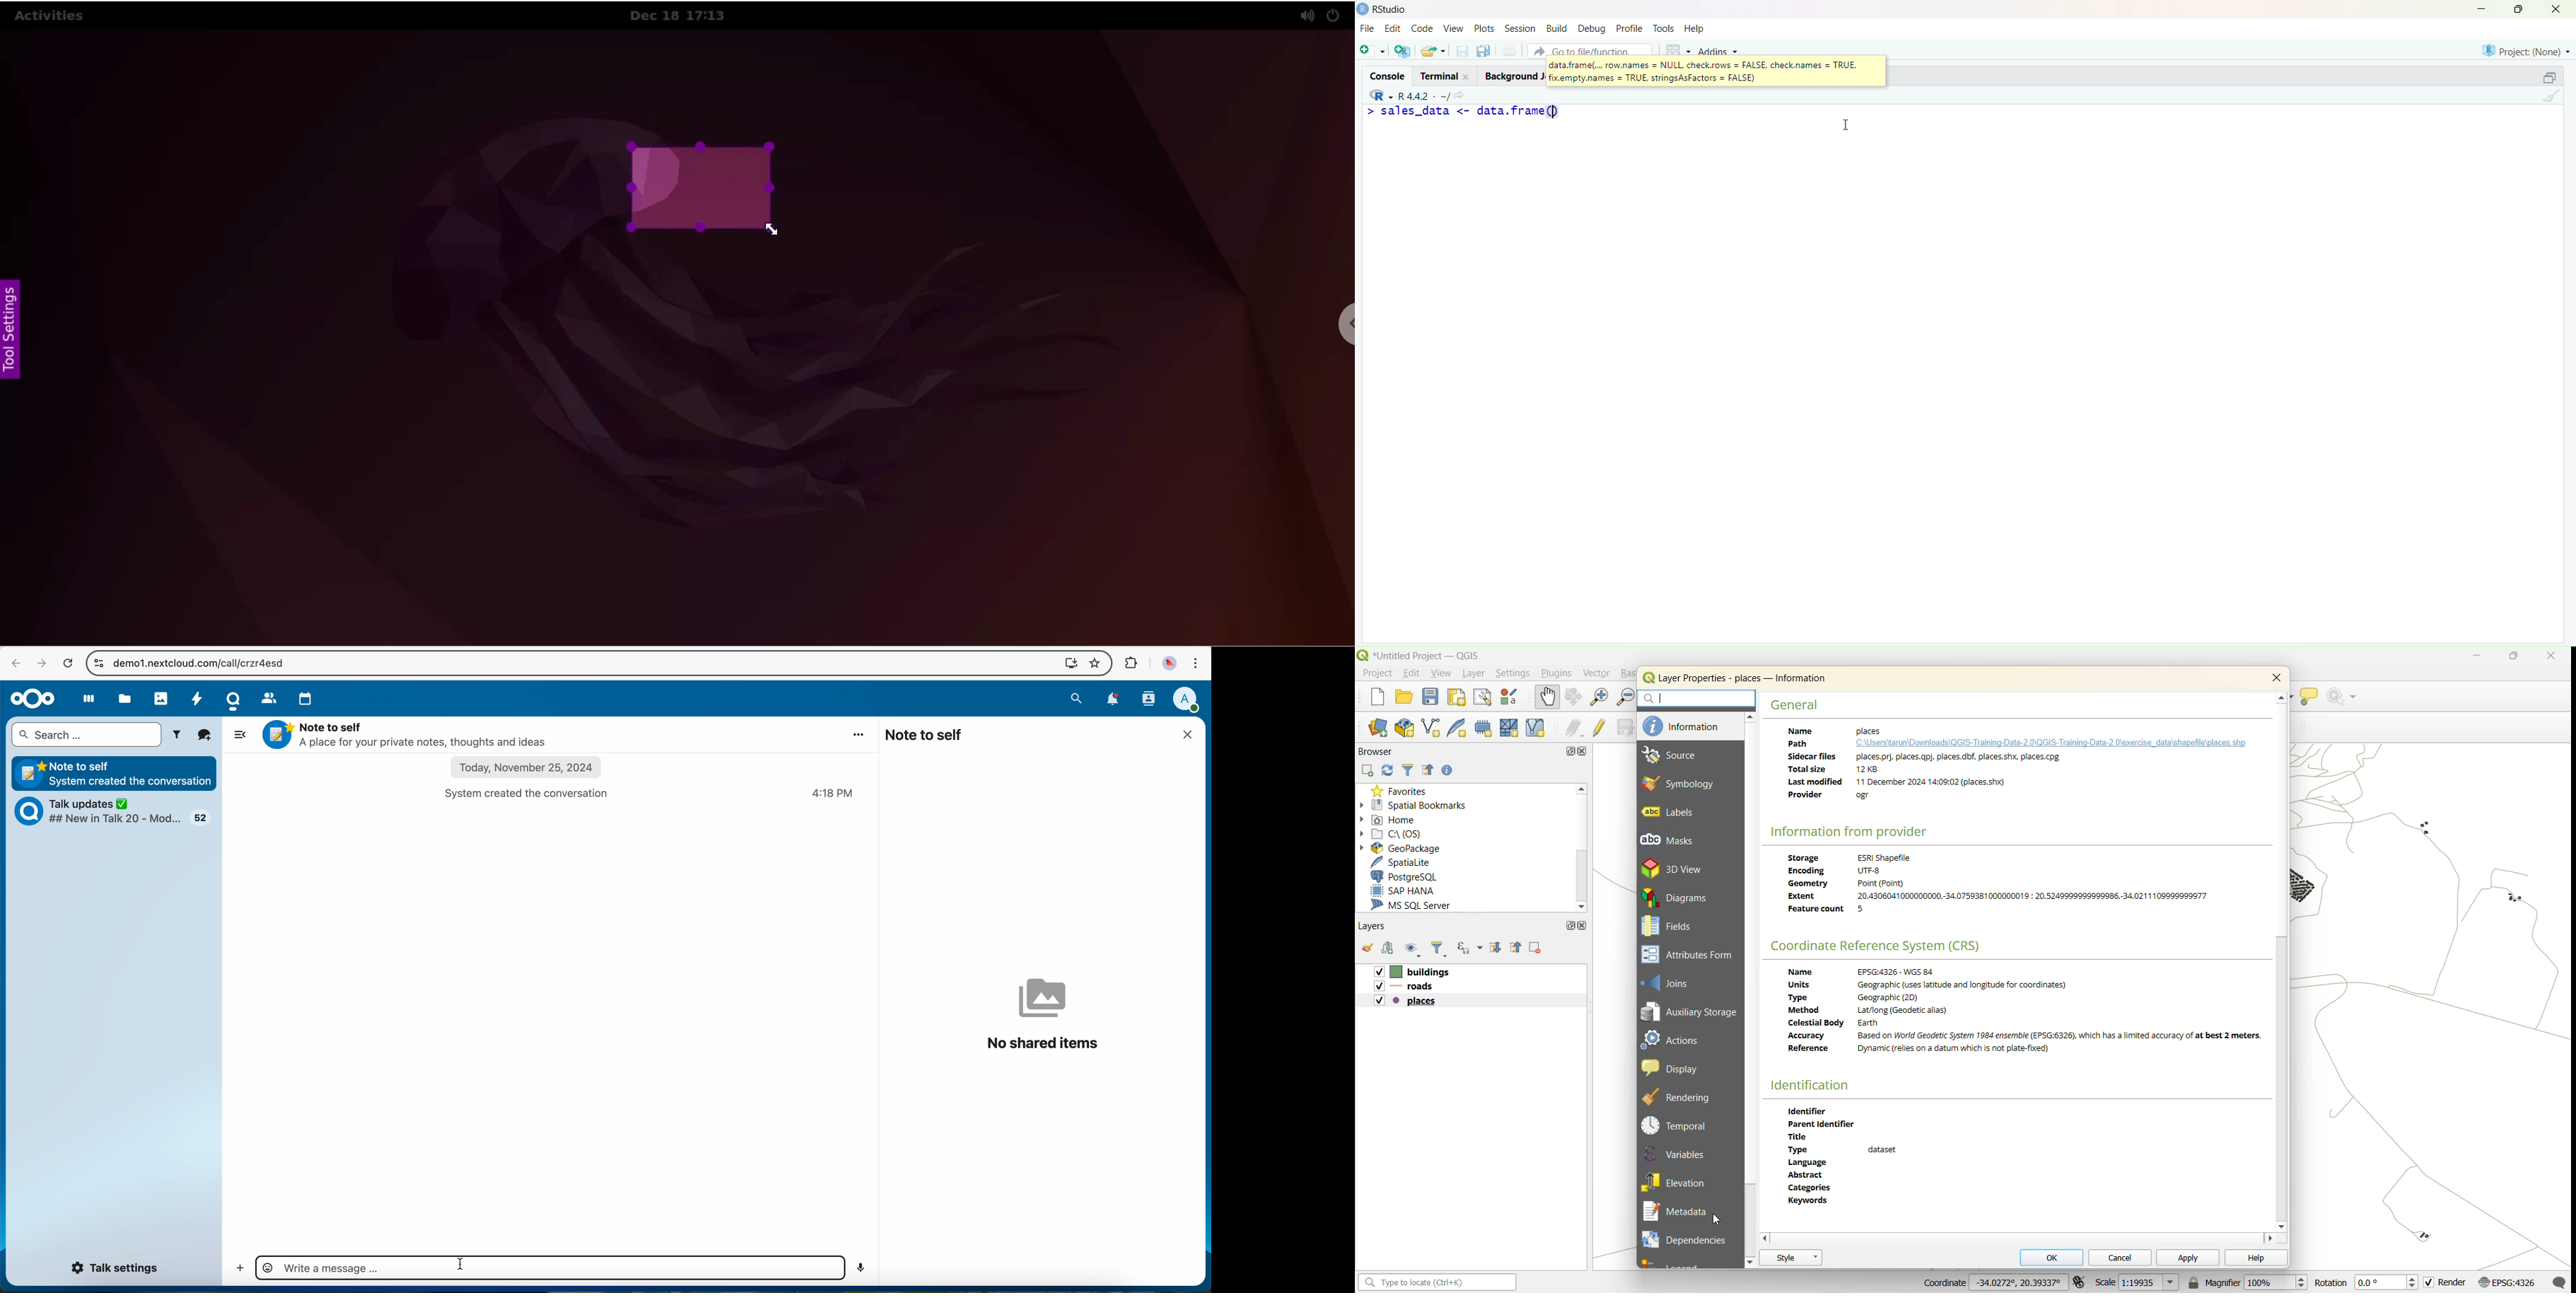 The height and width of the screenshot is (1316, 2576). Describe the element at coordinates (2187, 1256) in the screenshot. I see `apply` at that location.